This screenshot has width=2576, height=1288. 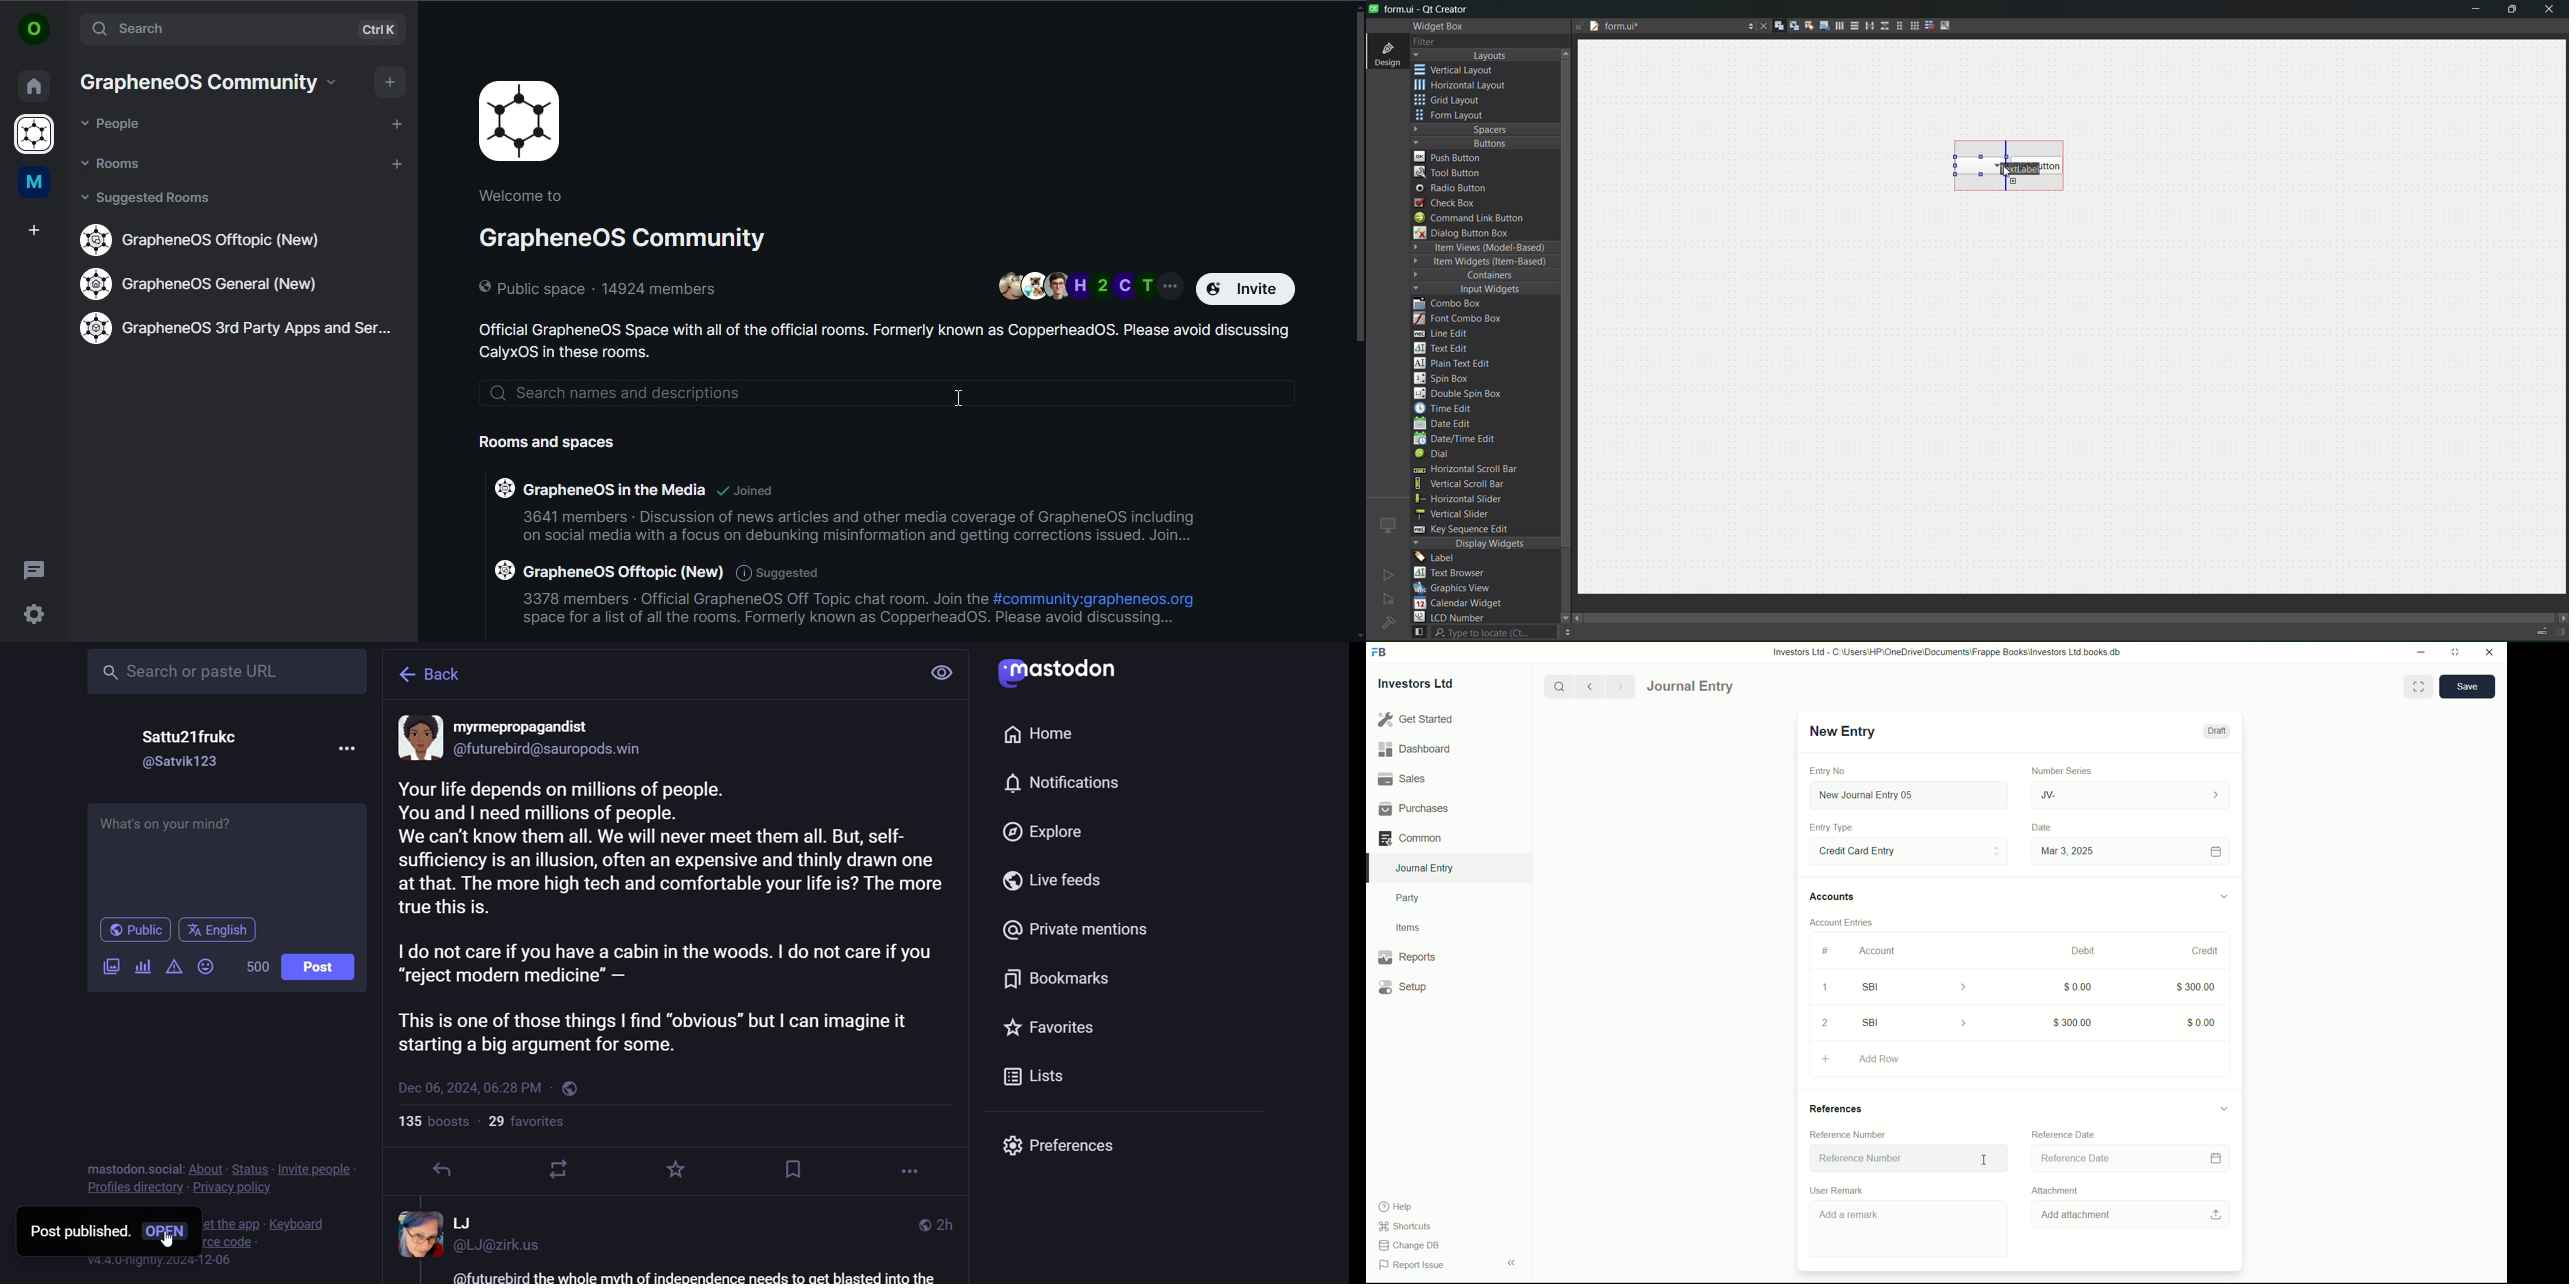 I want to click on Entry Type, so click(x=1831, y=827).